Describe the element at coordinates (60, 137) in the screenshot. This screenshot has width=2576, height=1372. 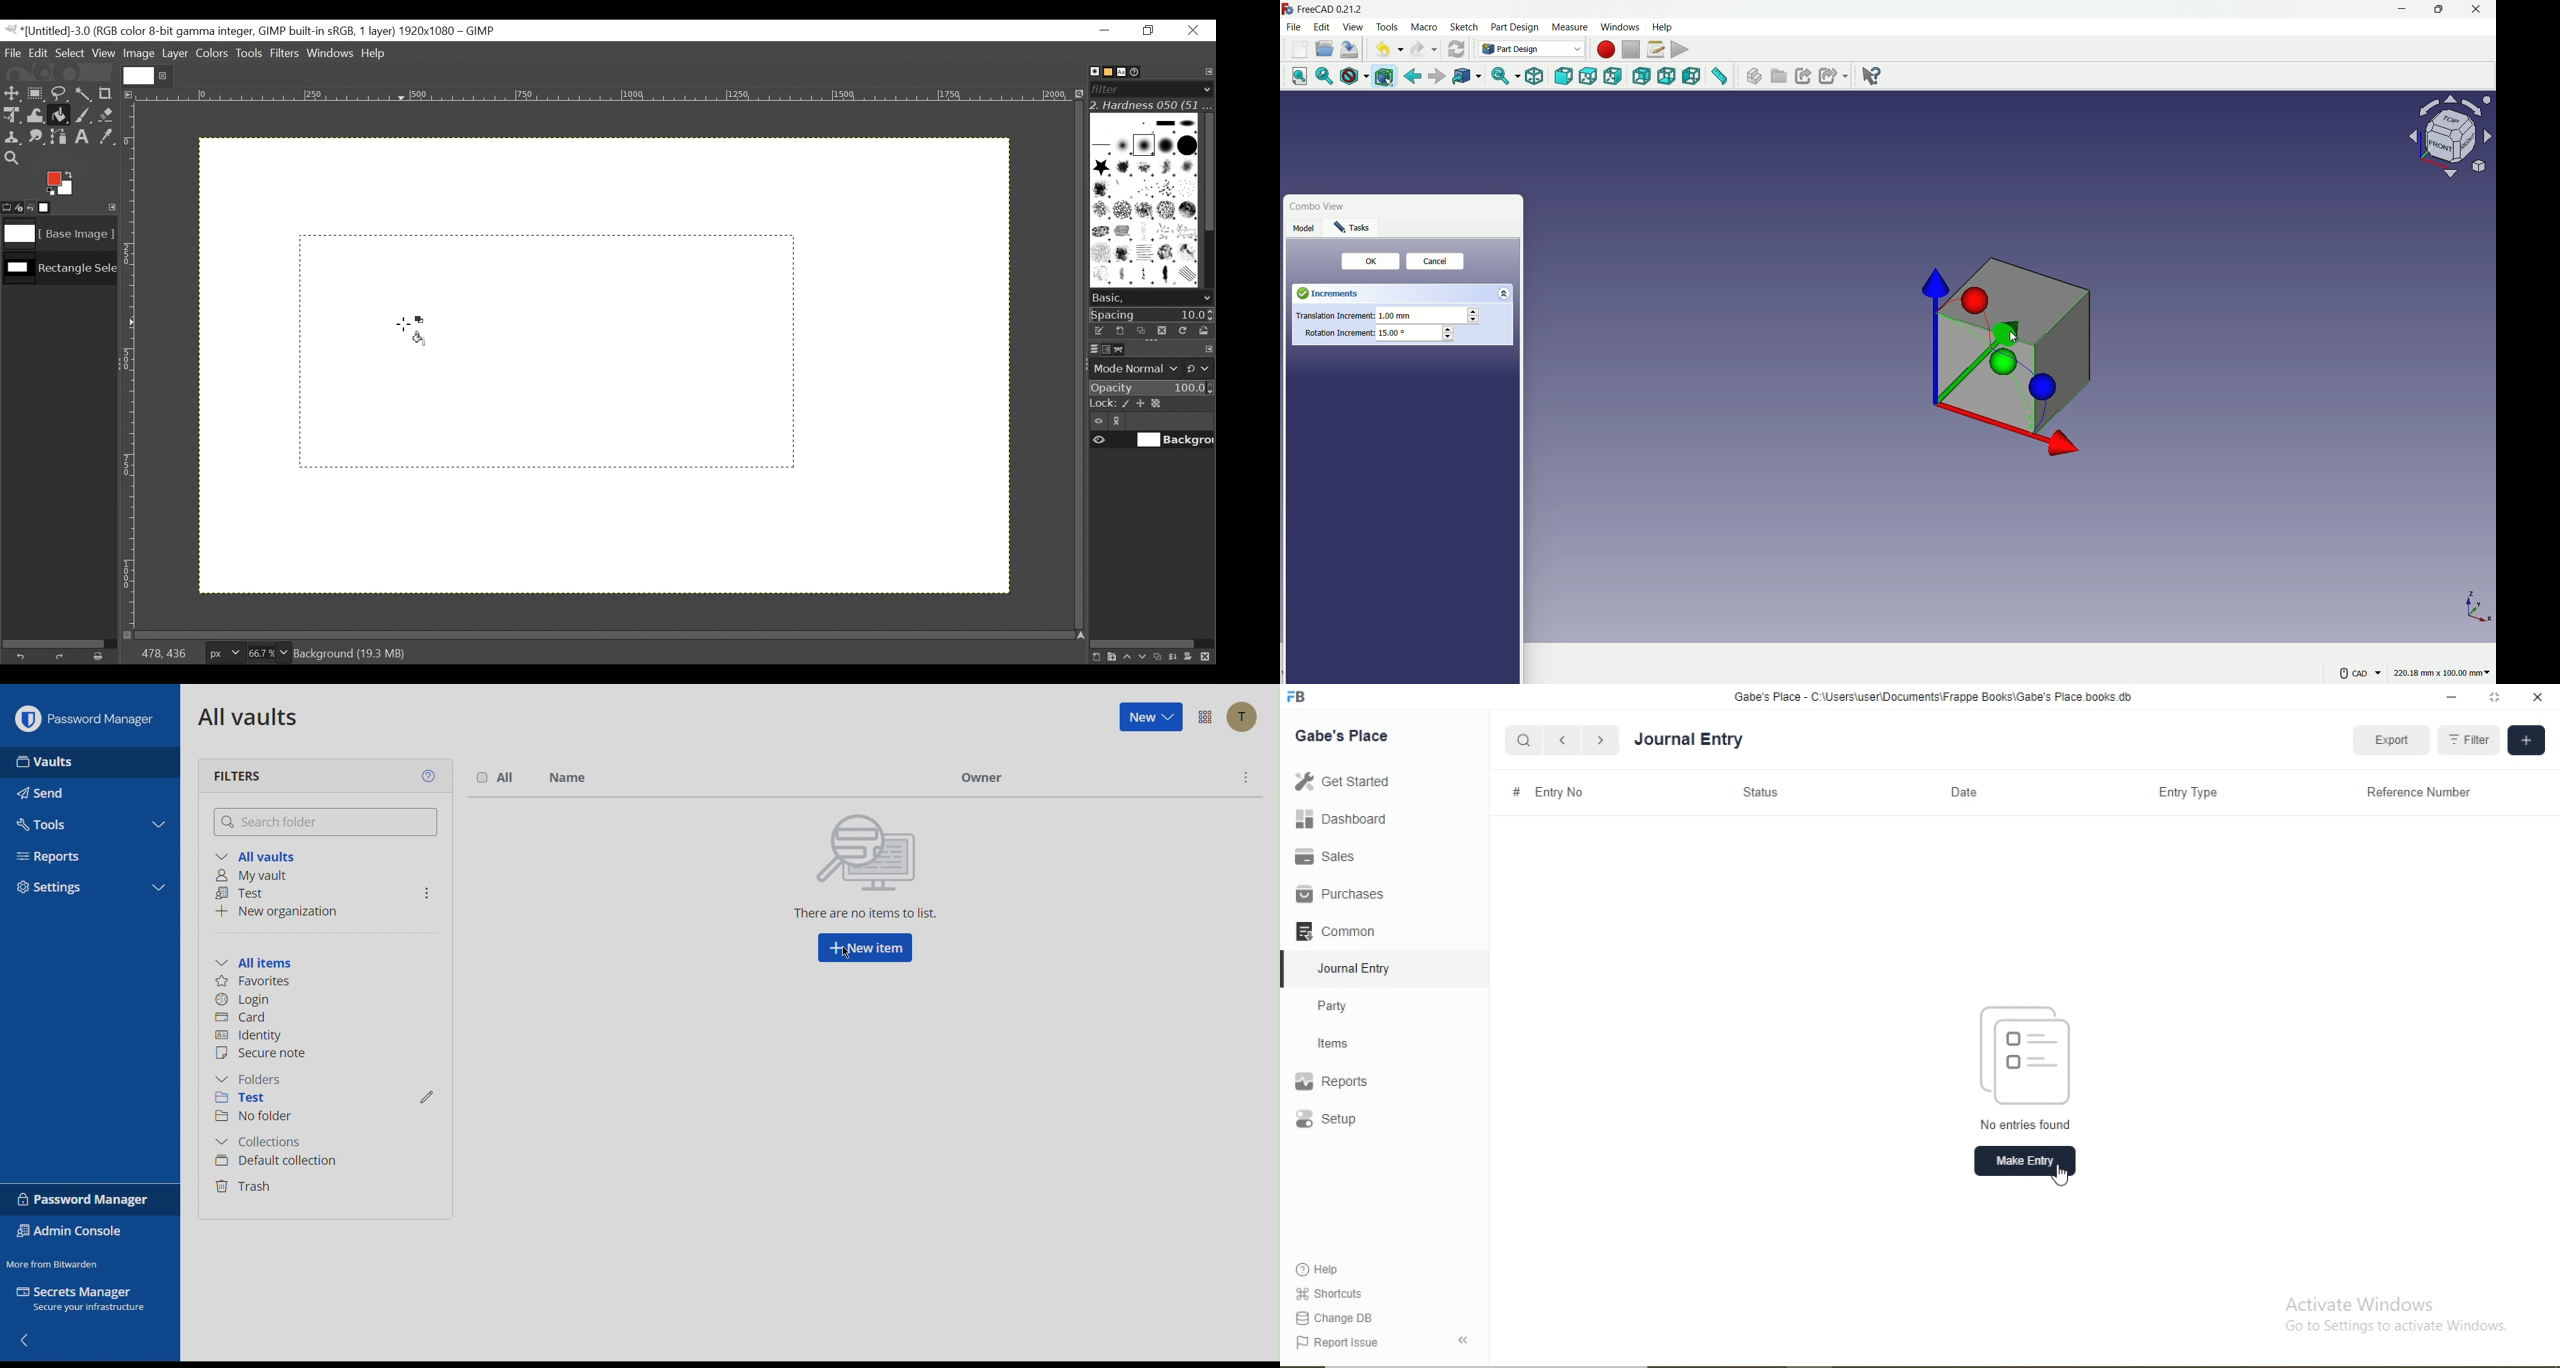
I see `Path tool` at that location.